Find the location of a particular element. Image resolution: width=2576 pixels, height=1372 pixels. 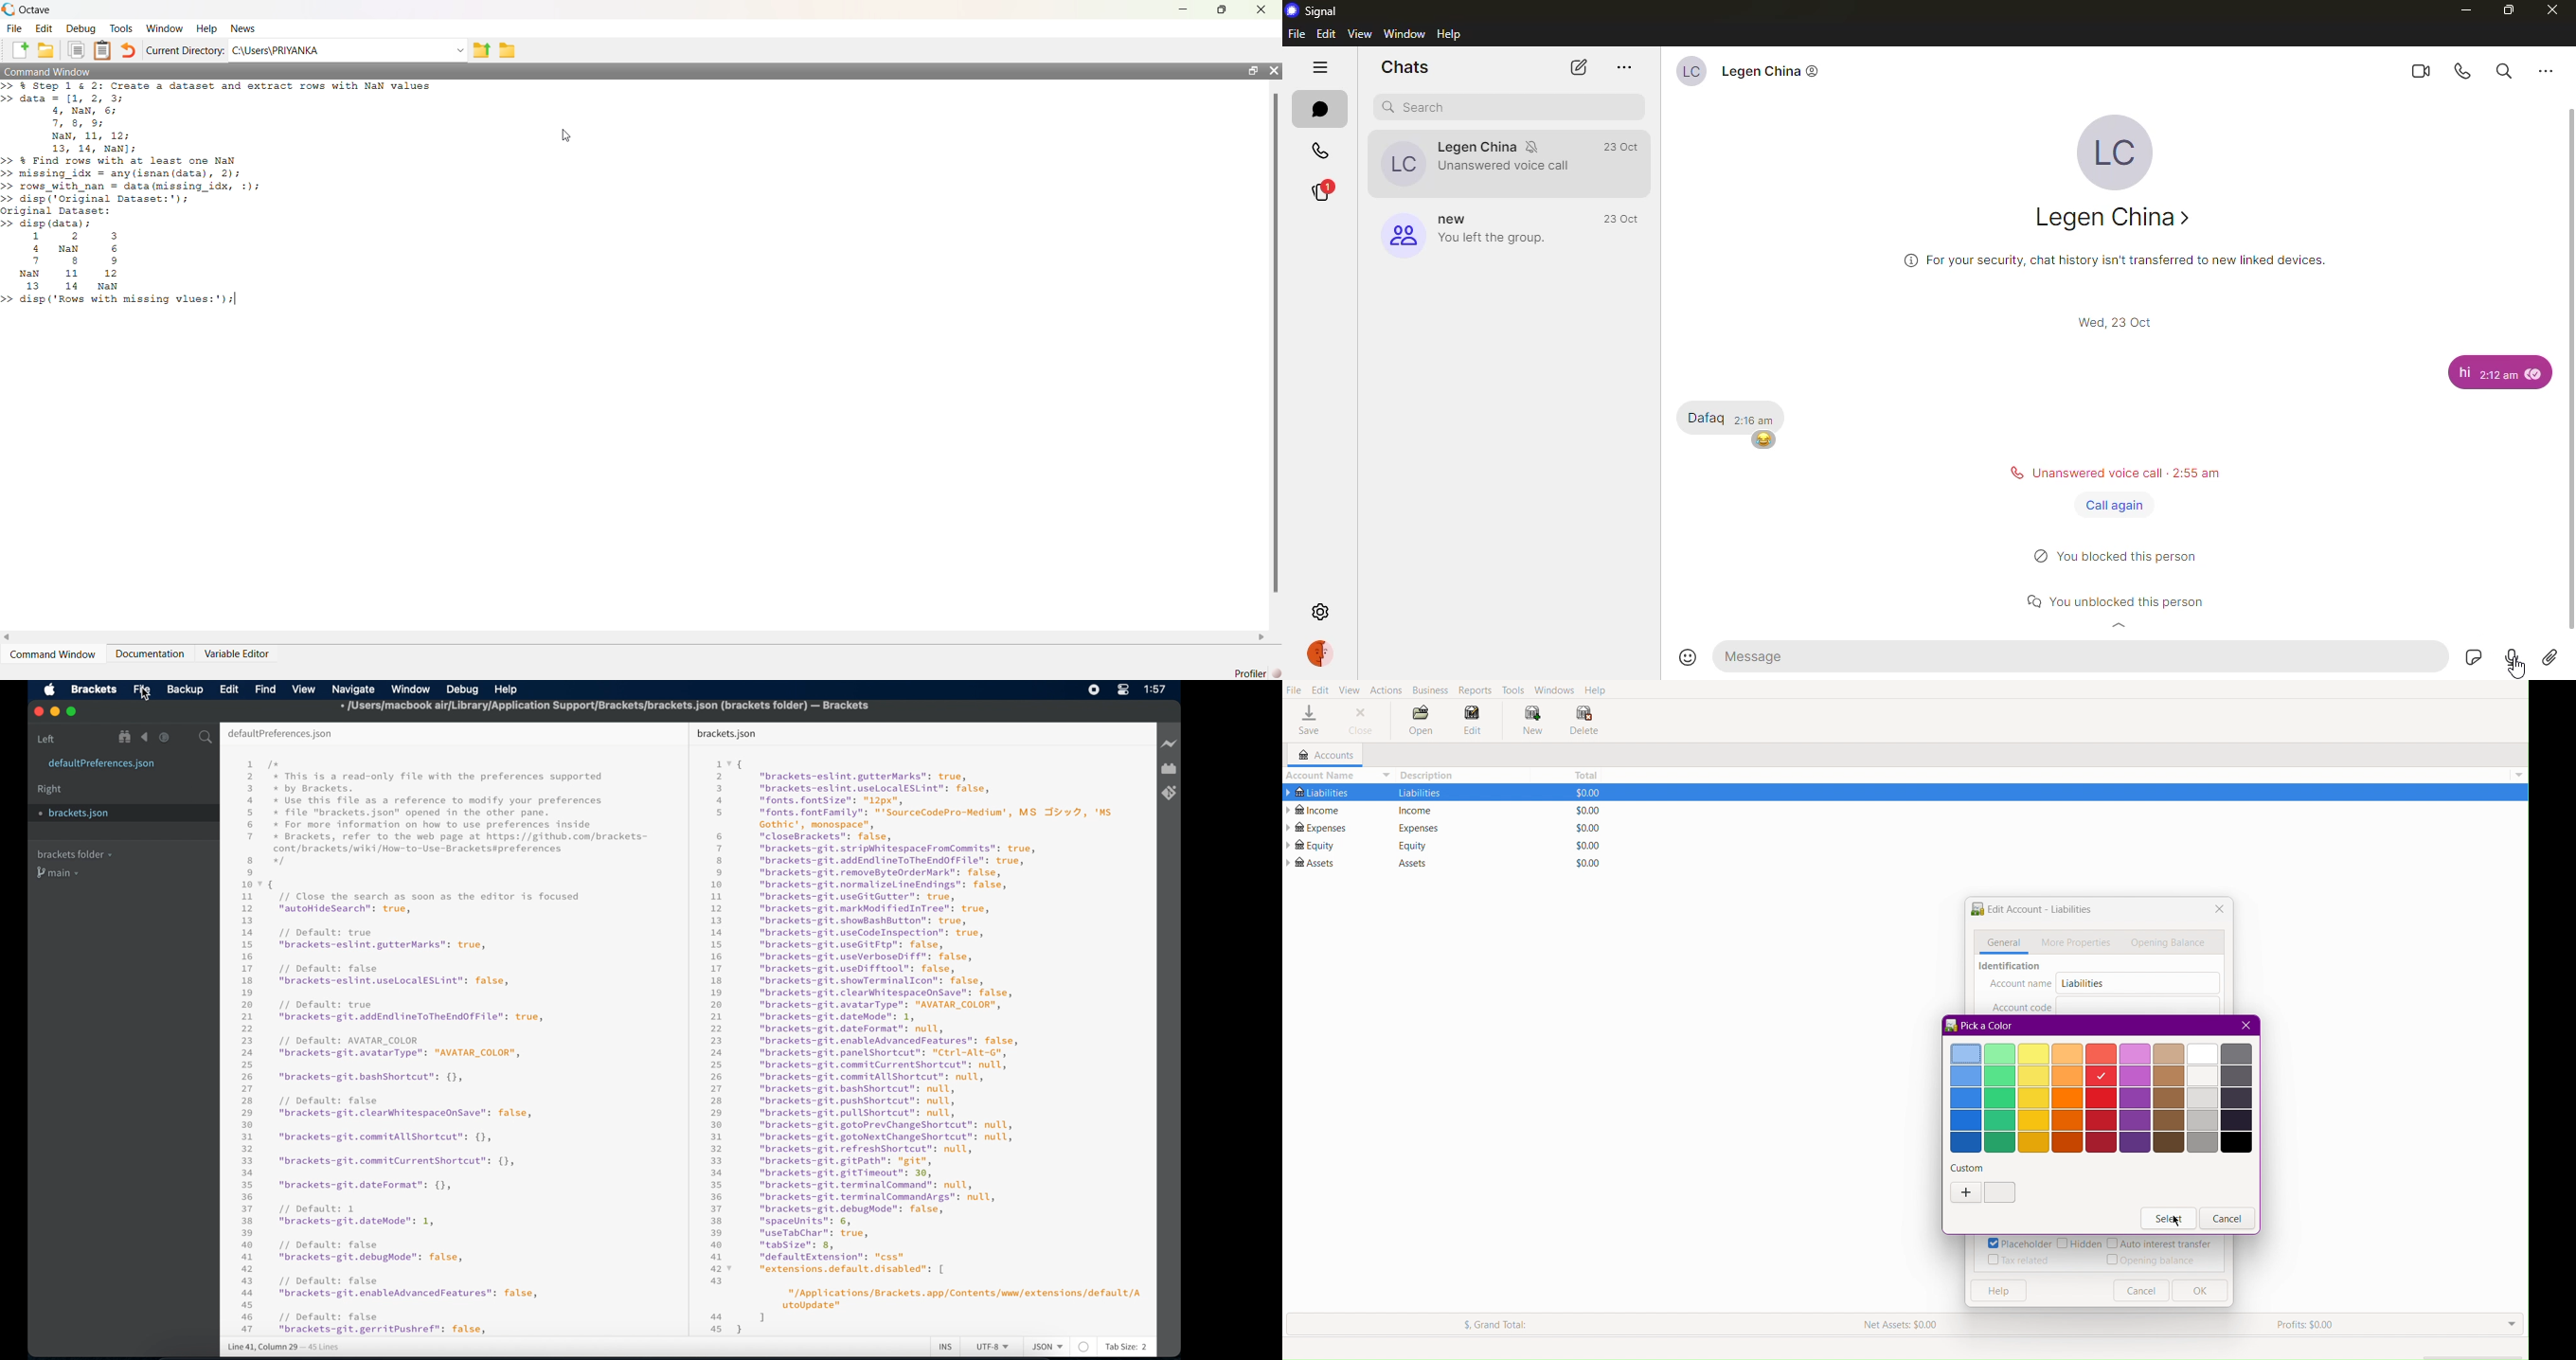

debug is located at coordinates (465, 691).